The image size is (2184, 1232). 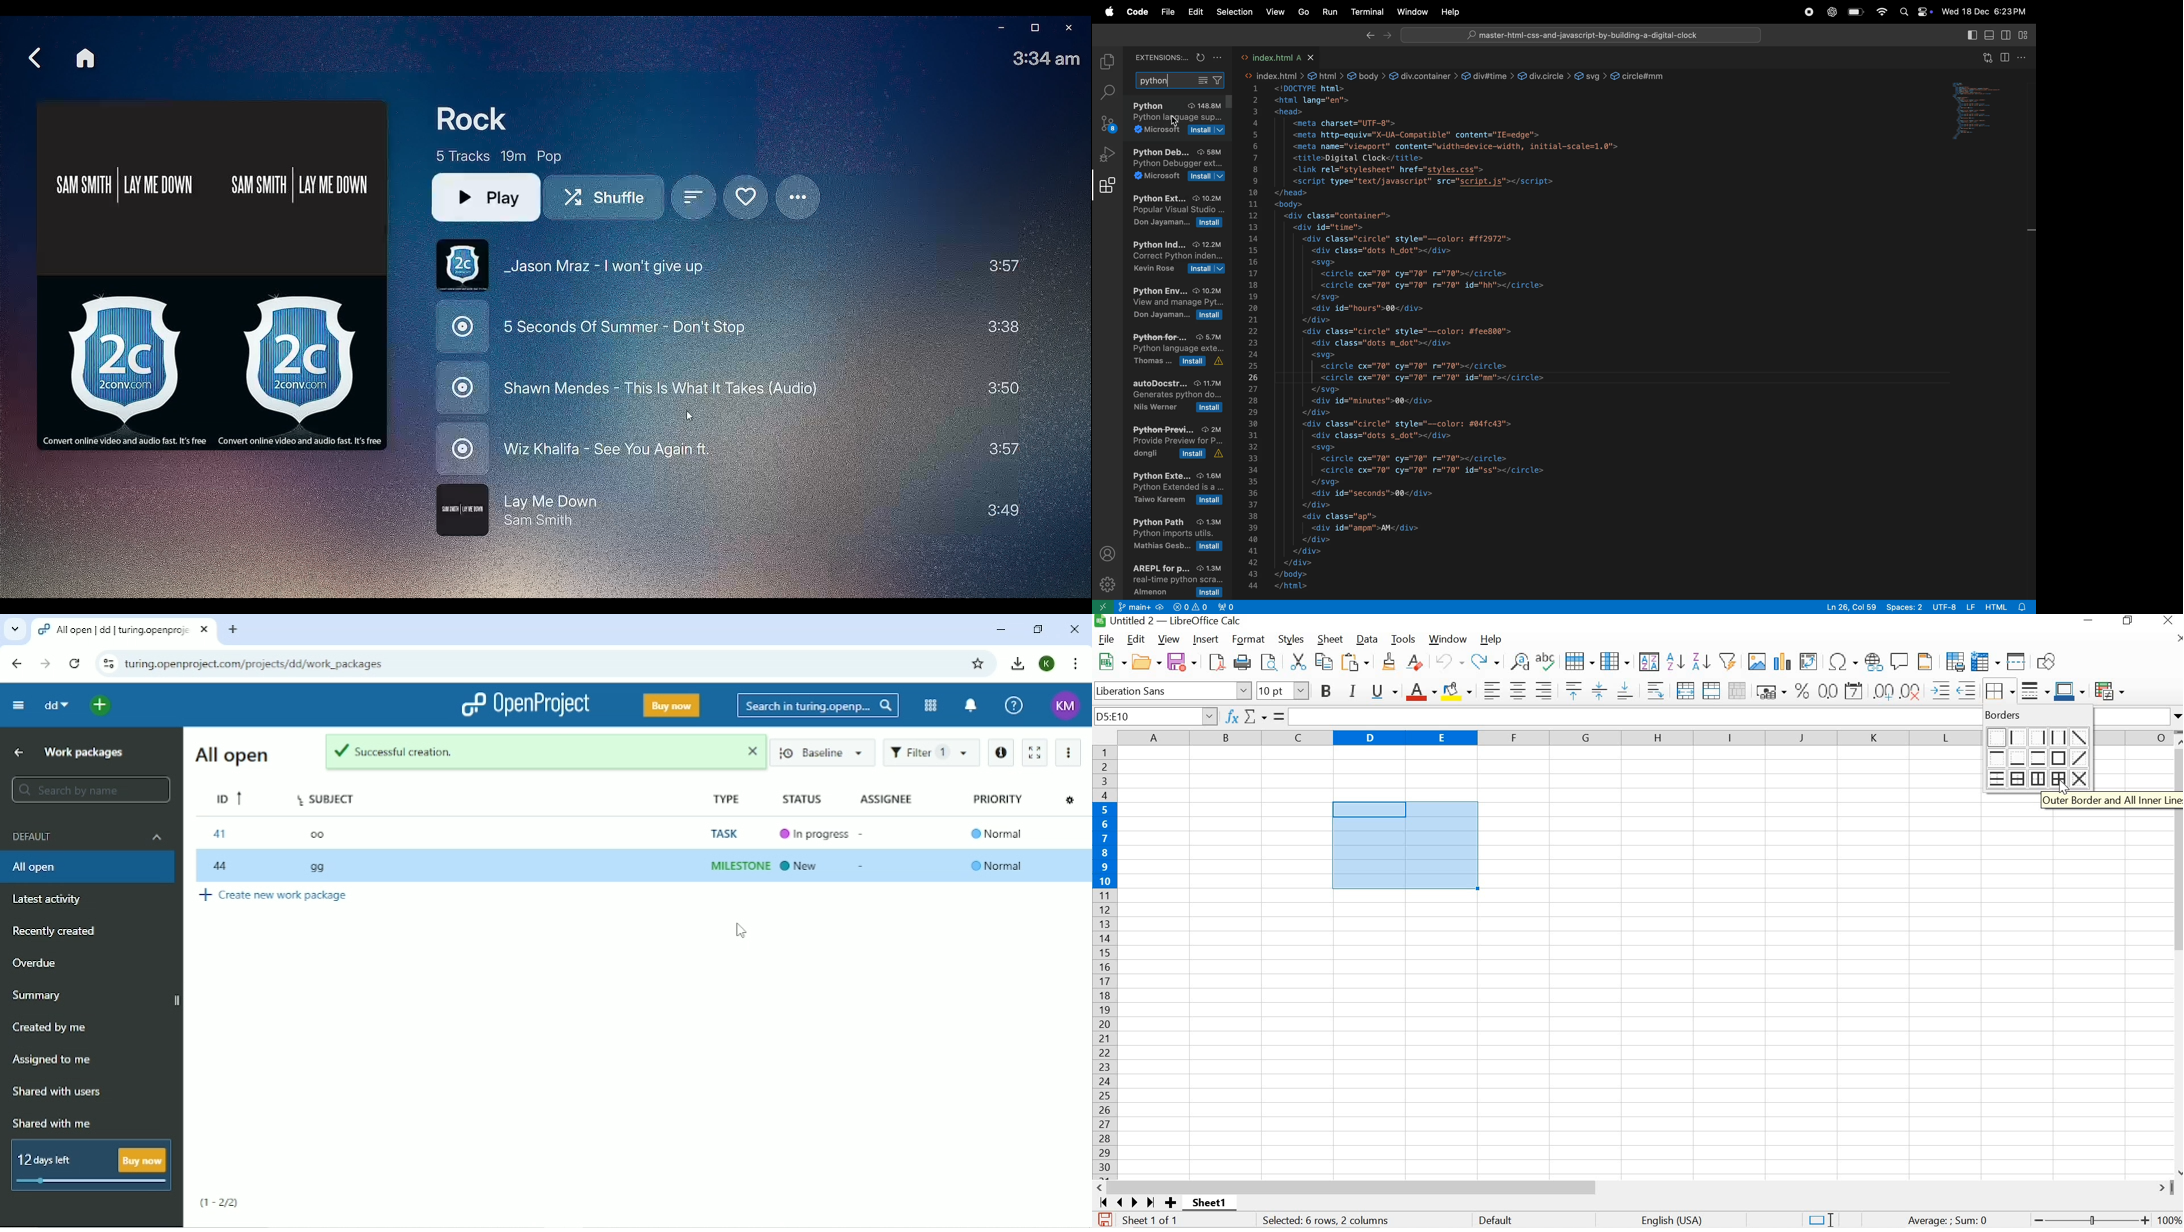 I want to click on columns, so click(x=1549, y=737).